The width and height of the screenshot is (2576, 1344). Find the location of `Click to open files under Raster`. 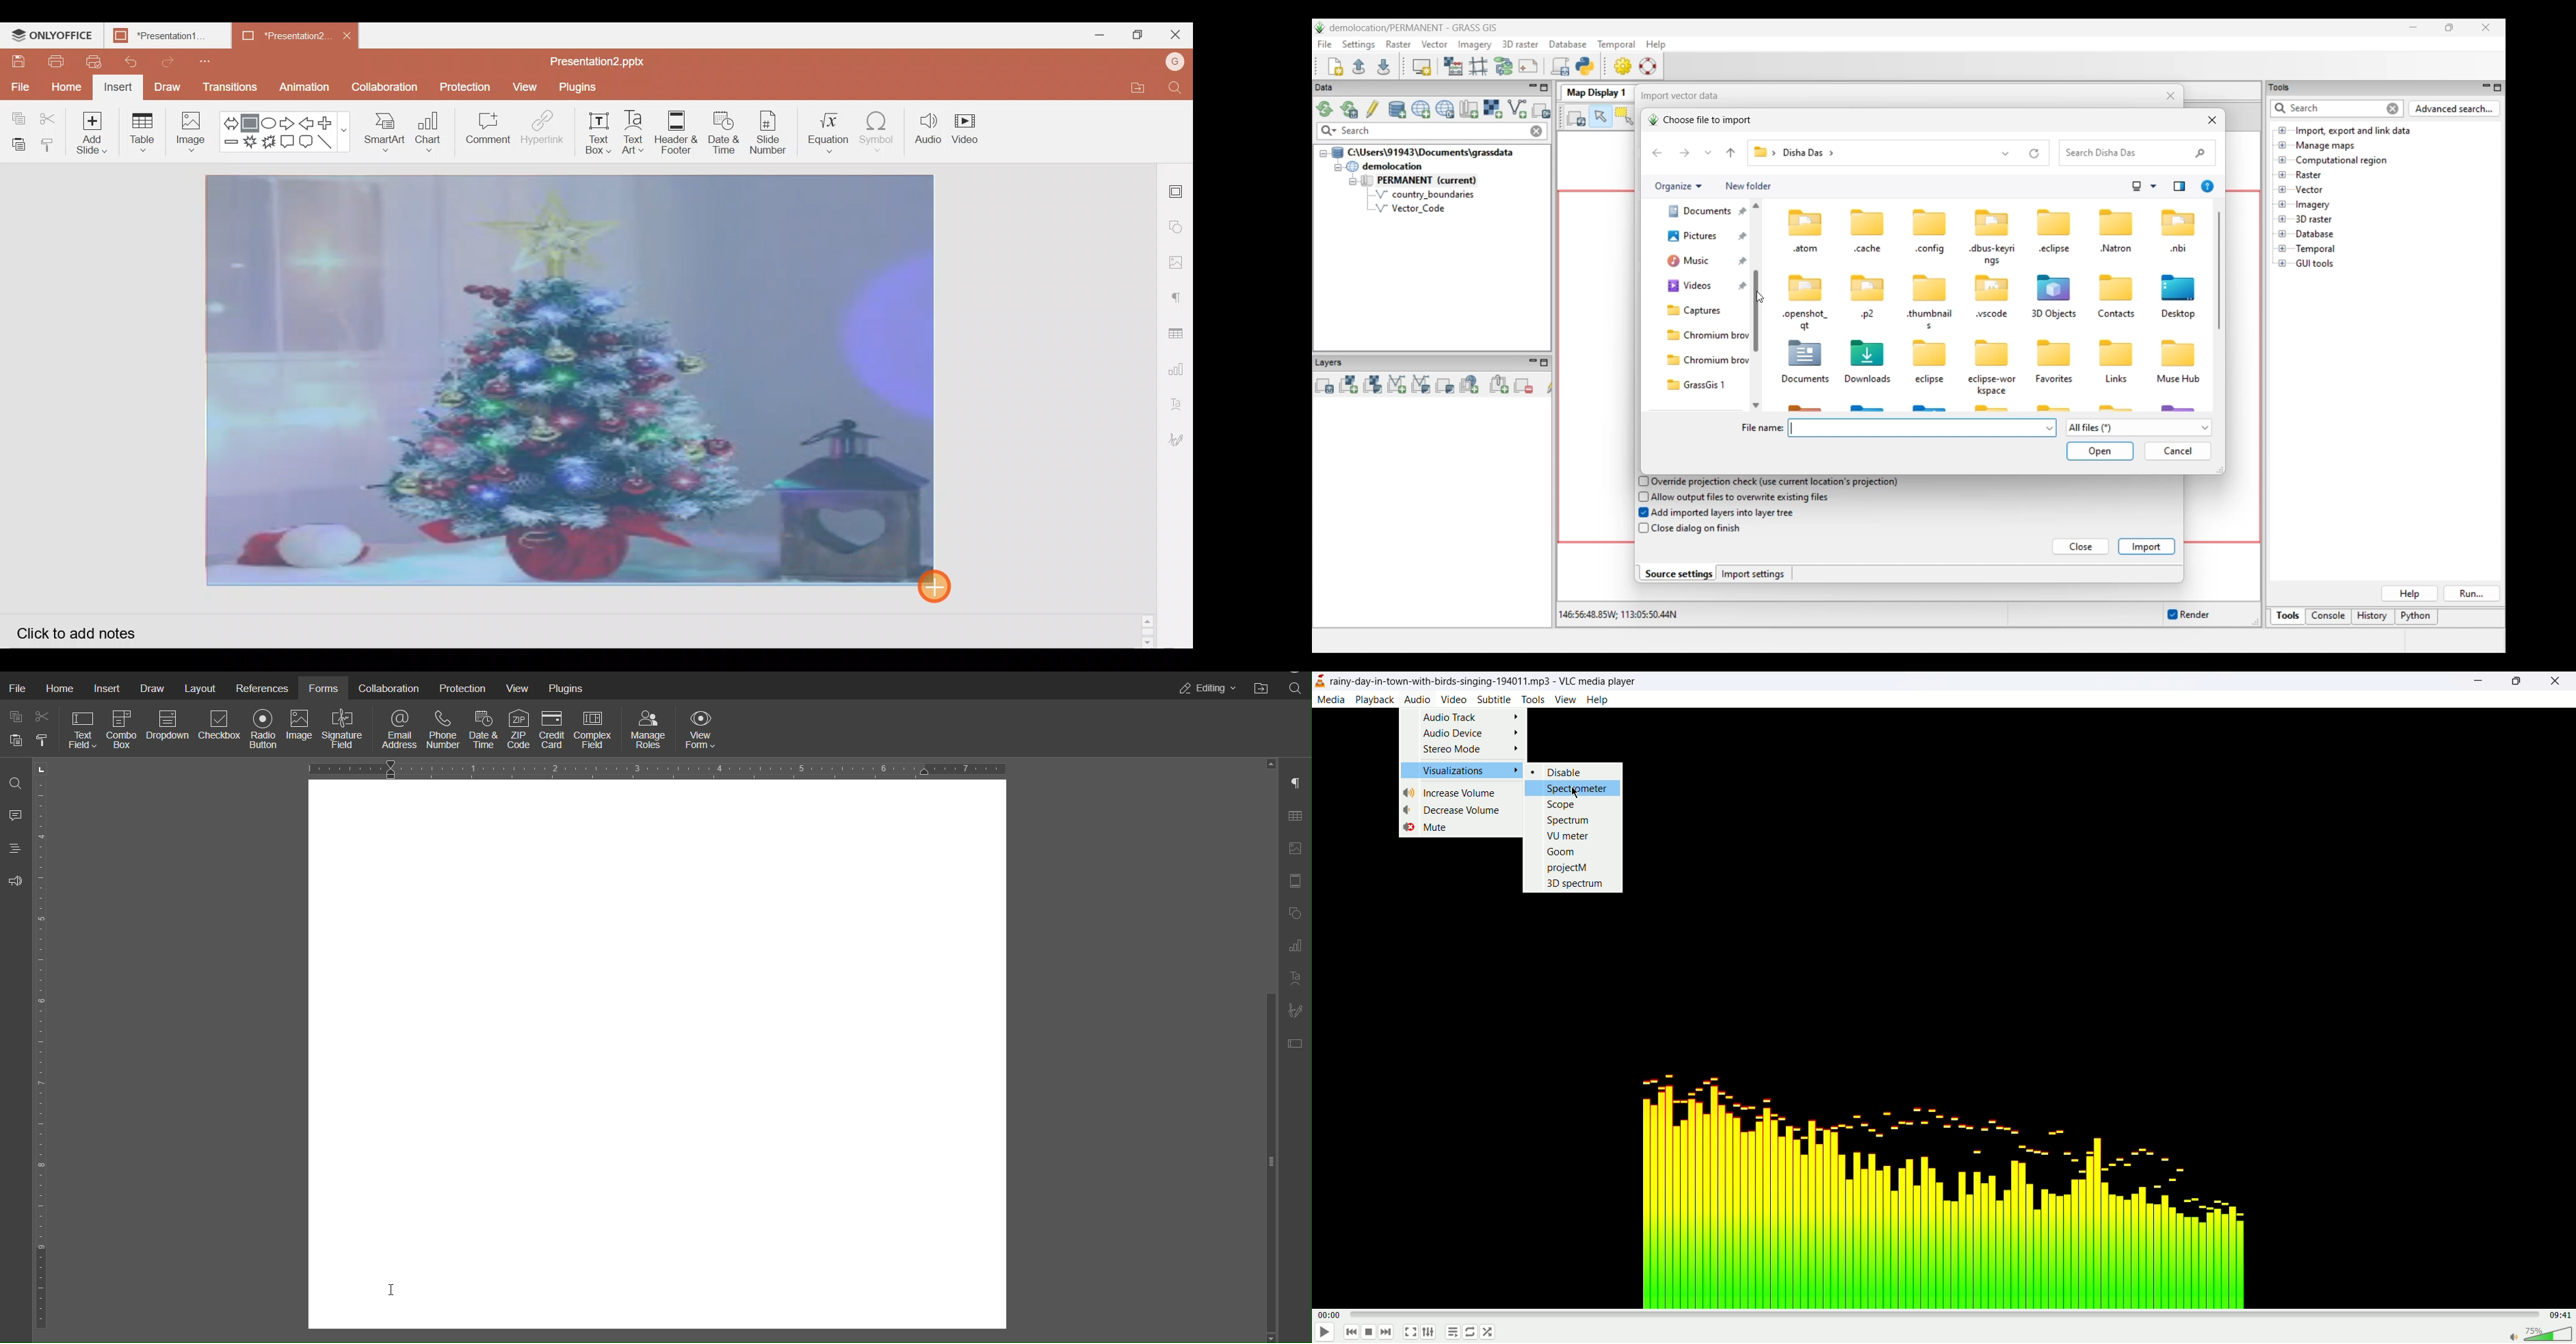

Click to open files under Raster is located at coordinates (2283, 174).